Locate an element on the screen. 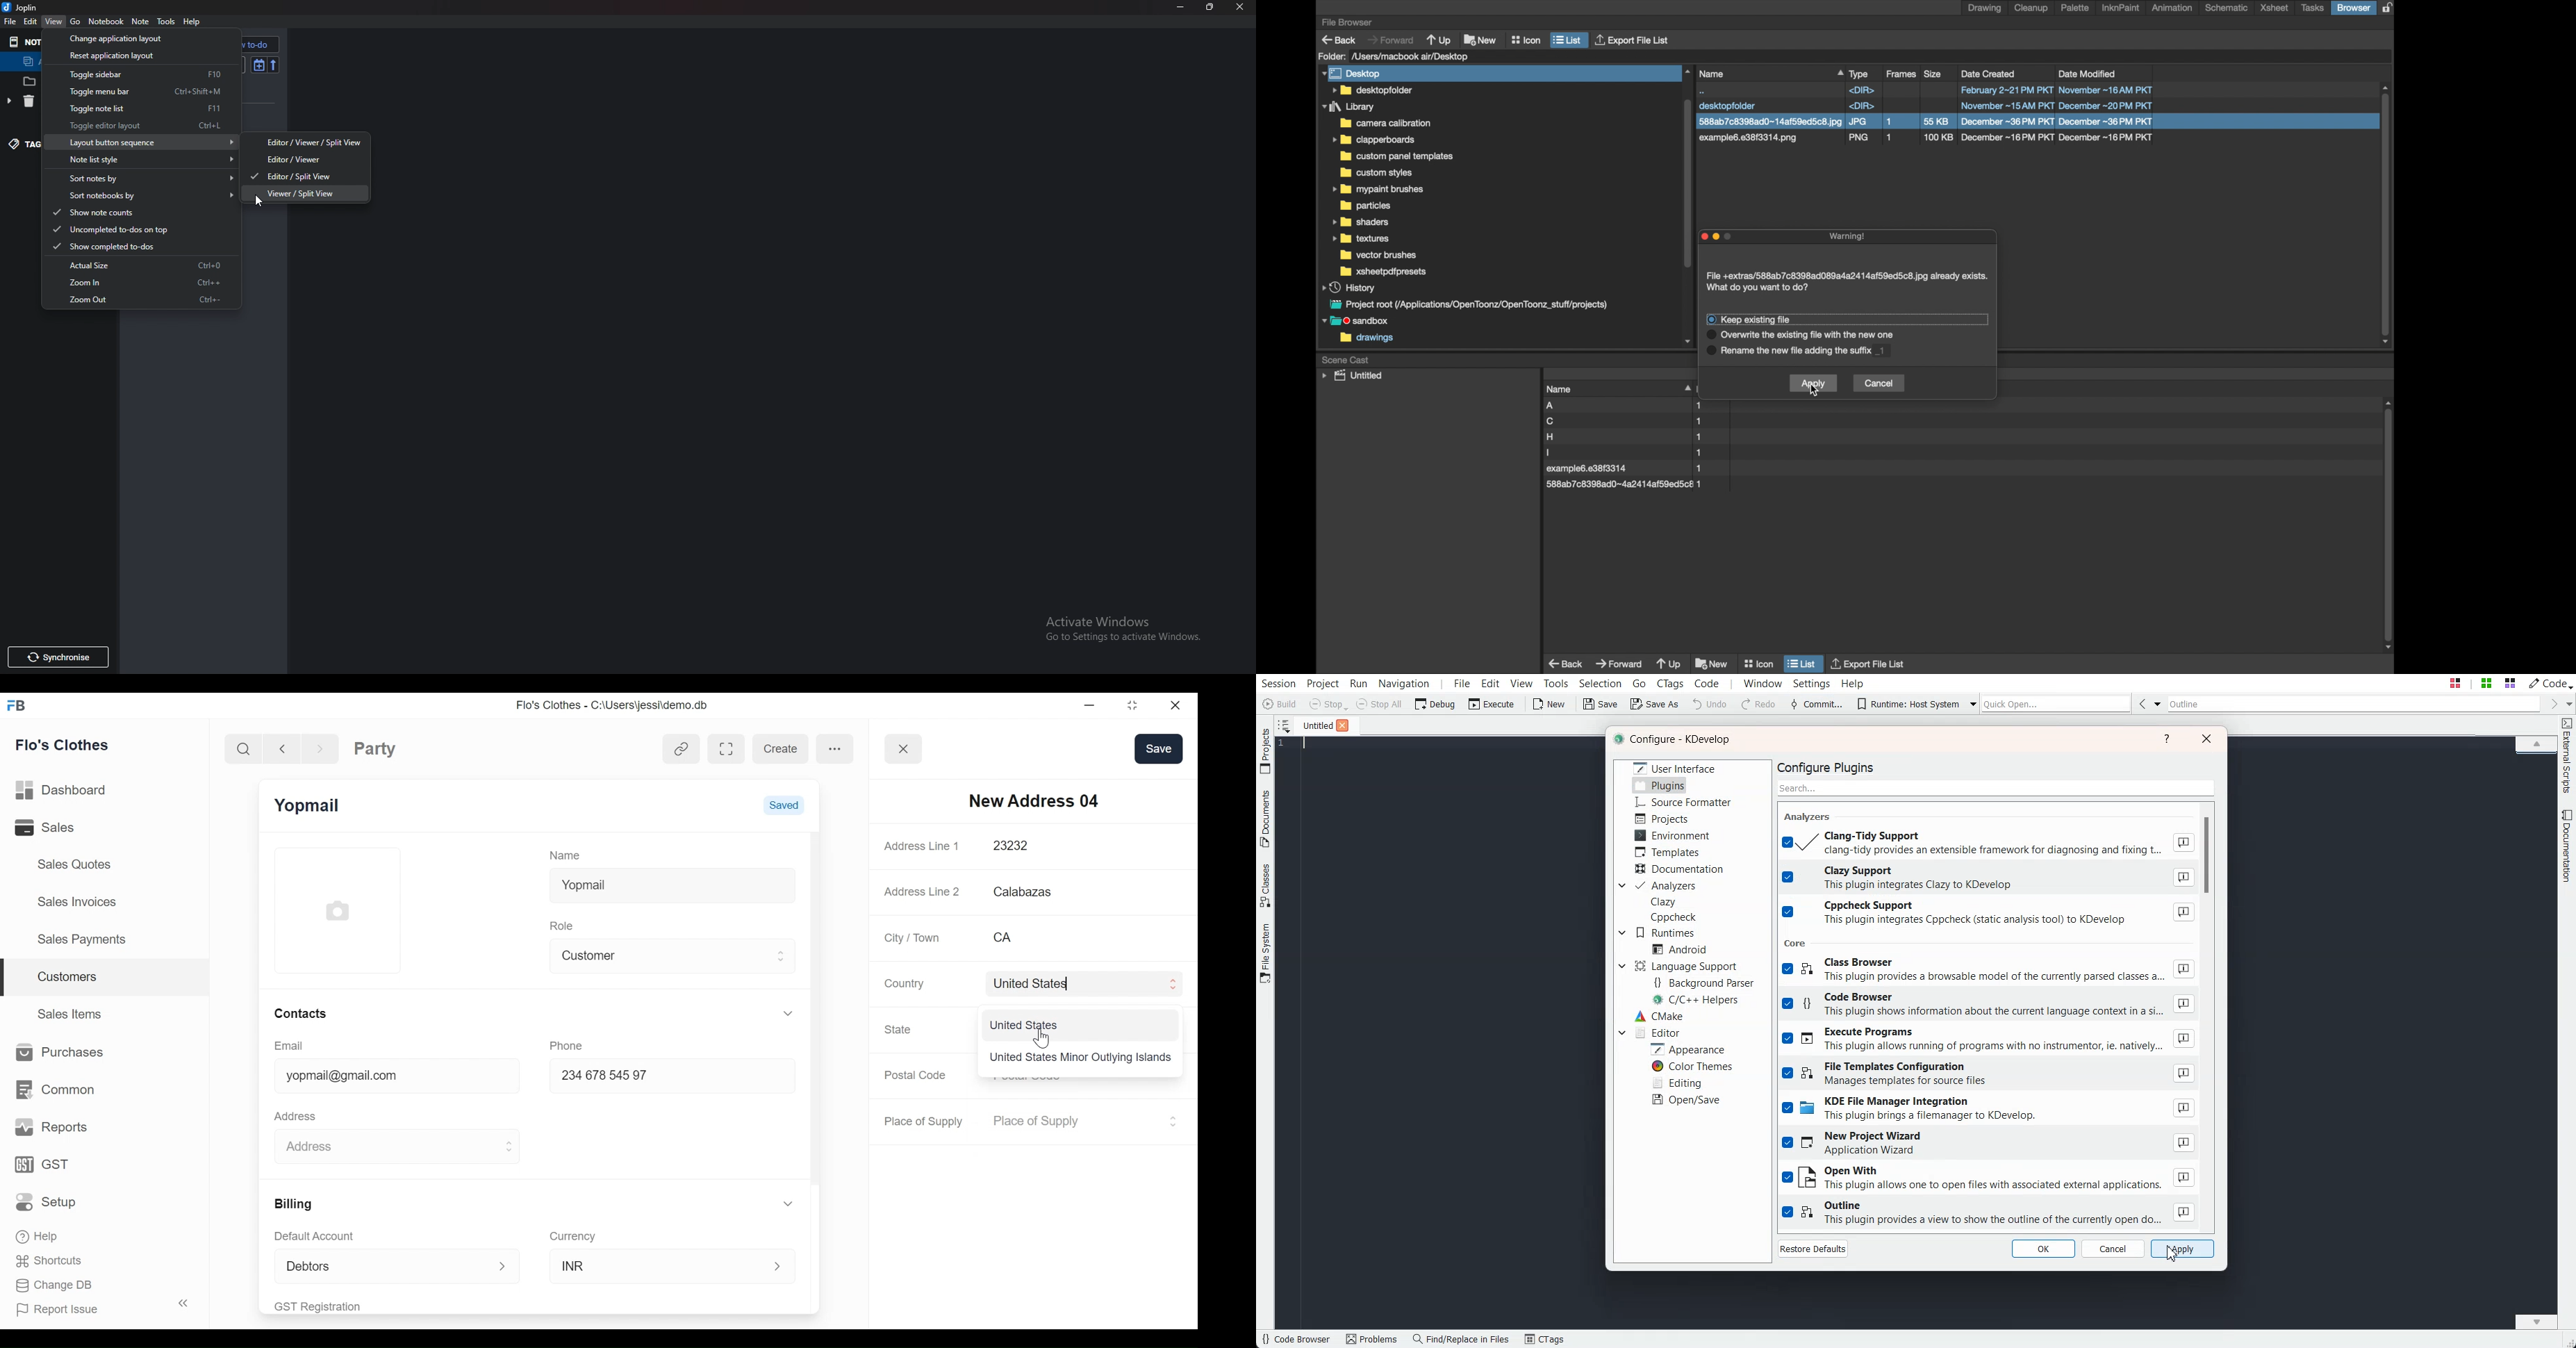 This screenshot has width=2576, height=1372. Enable KDE File Manager Integration is located at coordinates (1989, 1110).